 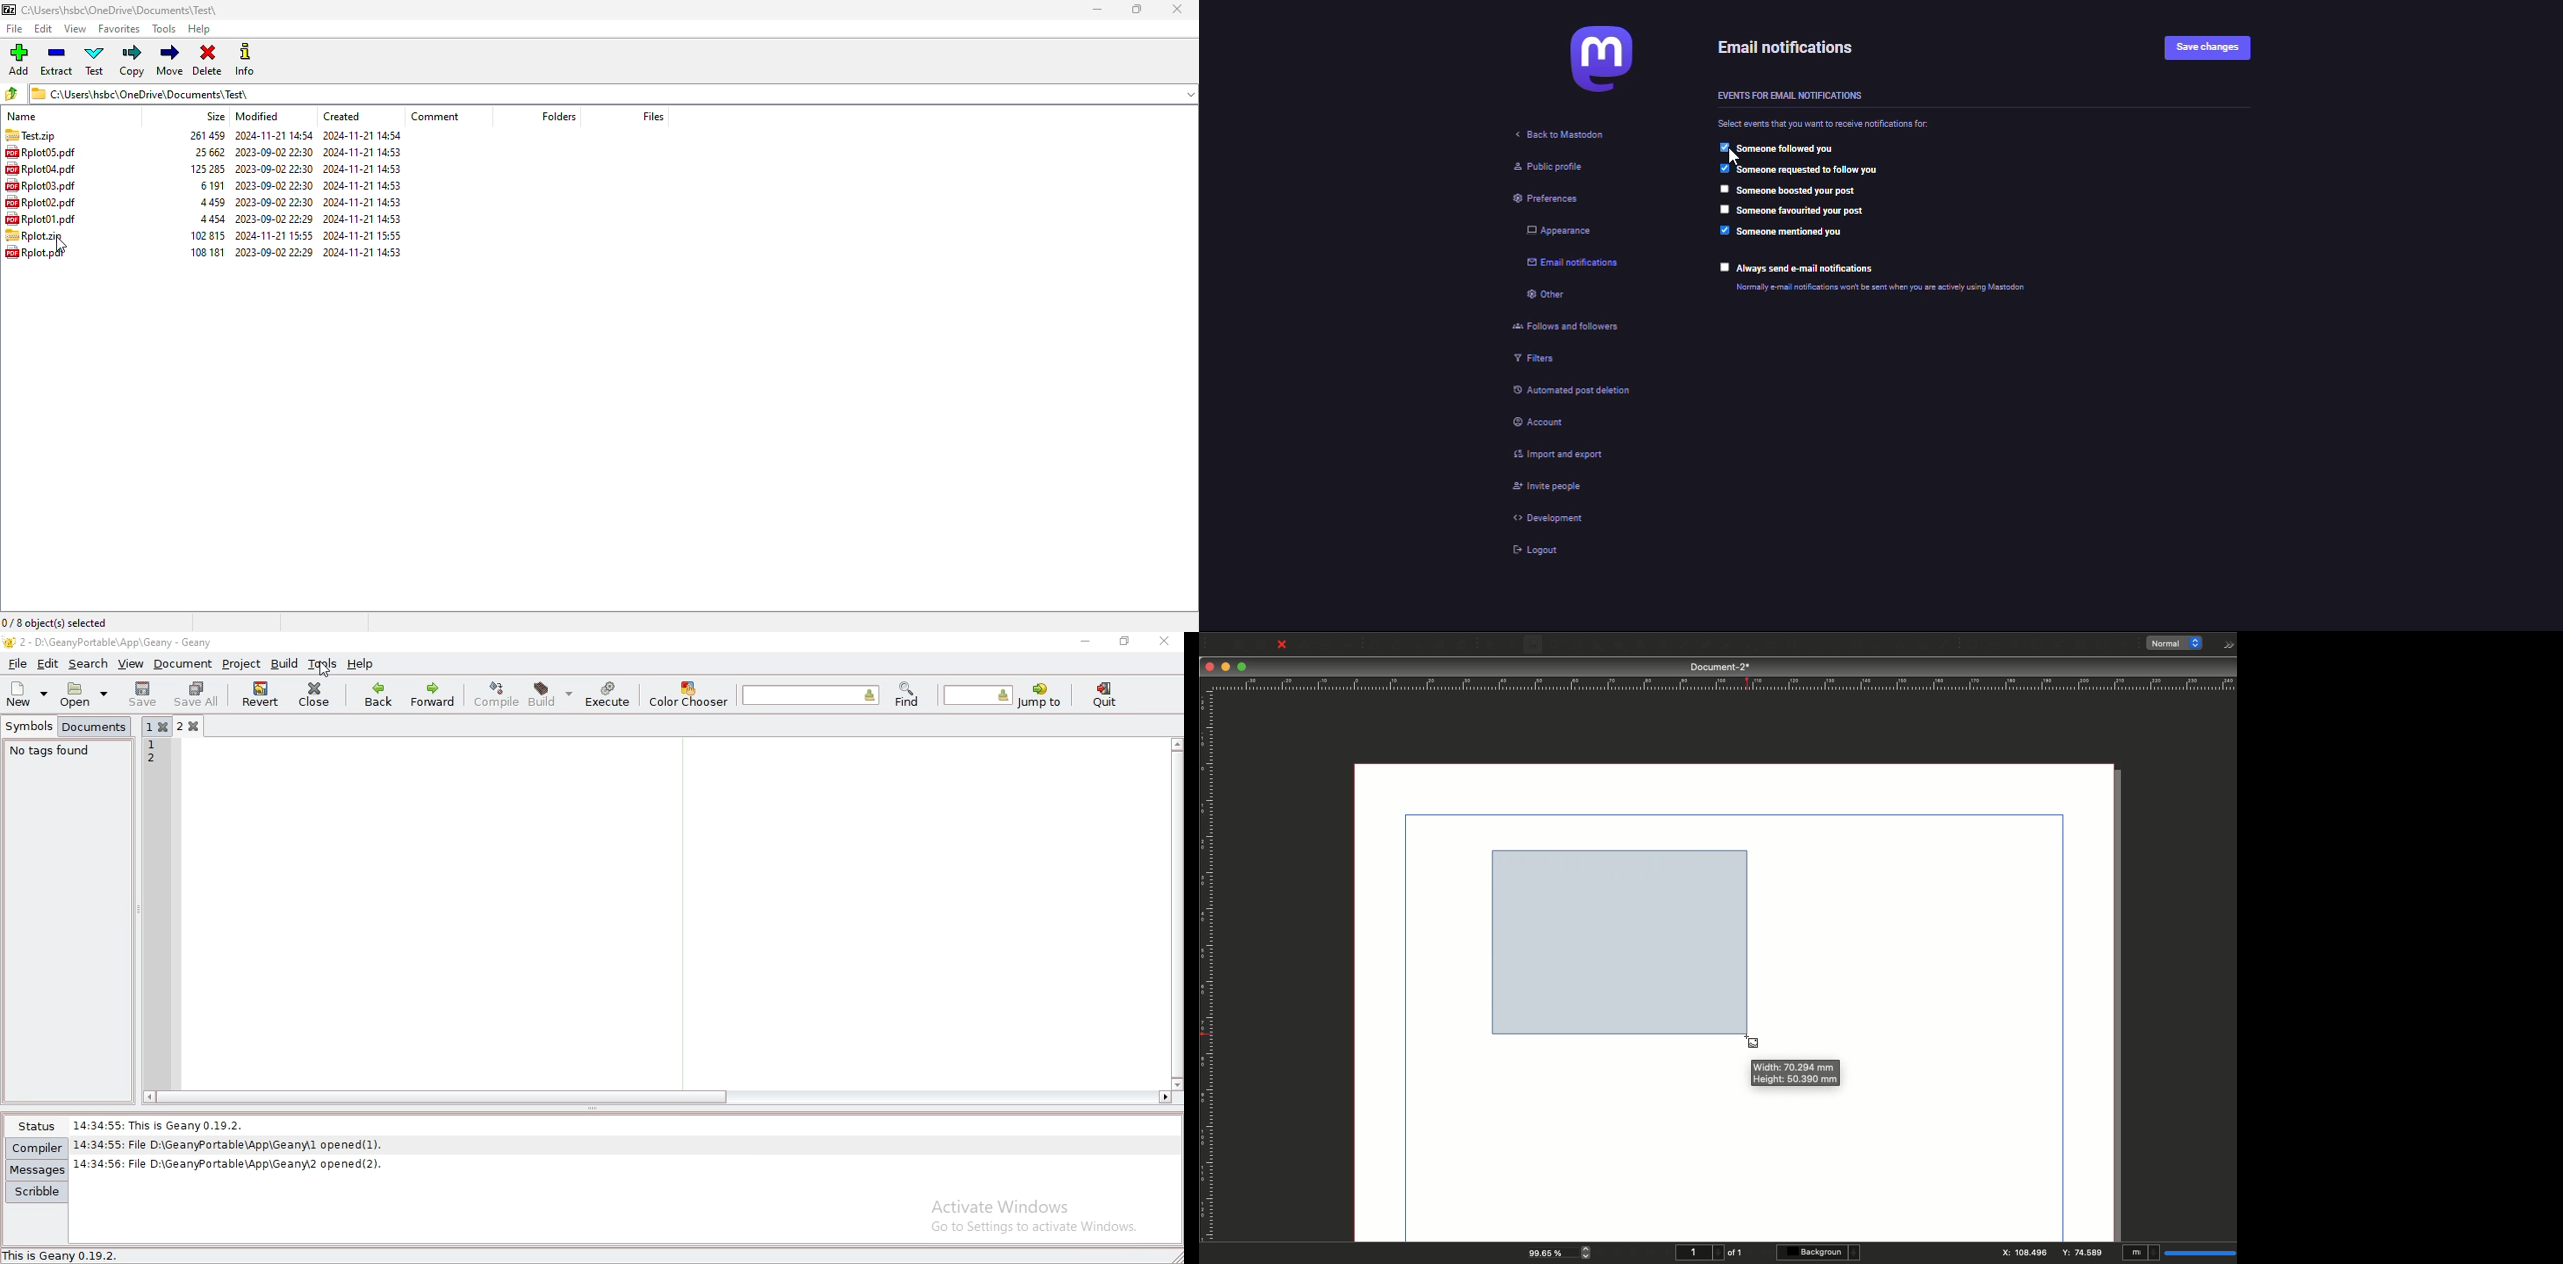 What do you see at coordinates (1620, 646) in the screenshot?
I see `Polygon` at bounding box center [1620, 646].